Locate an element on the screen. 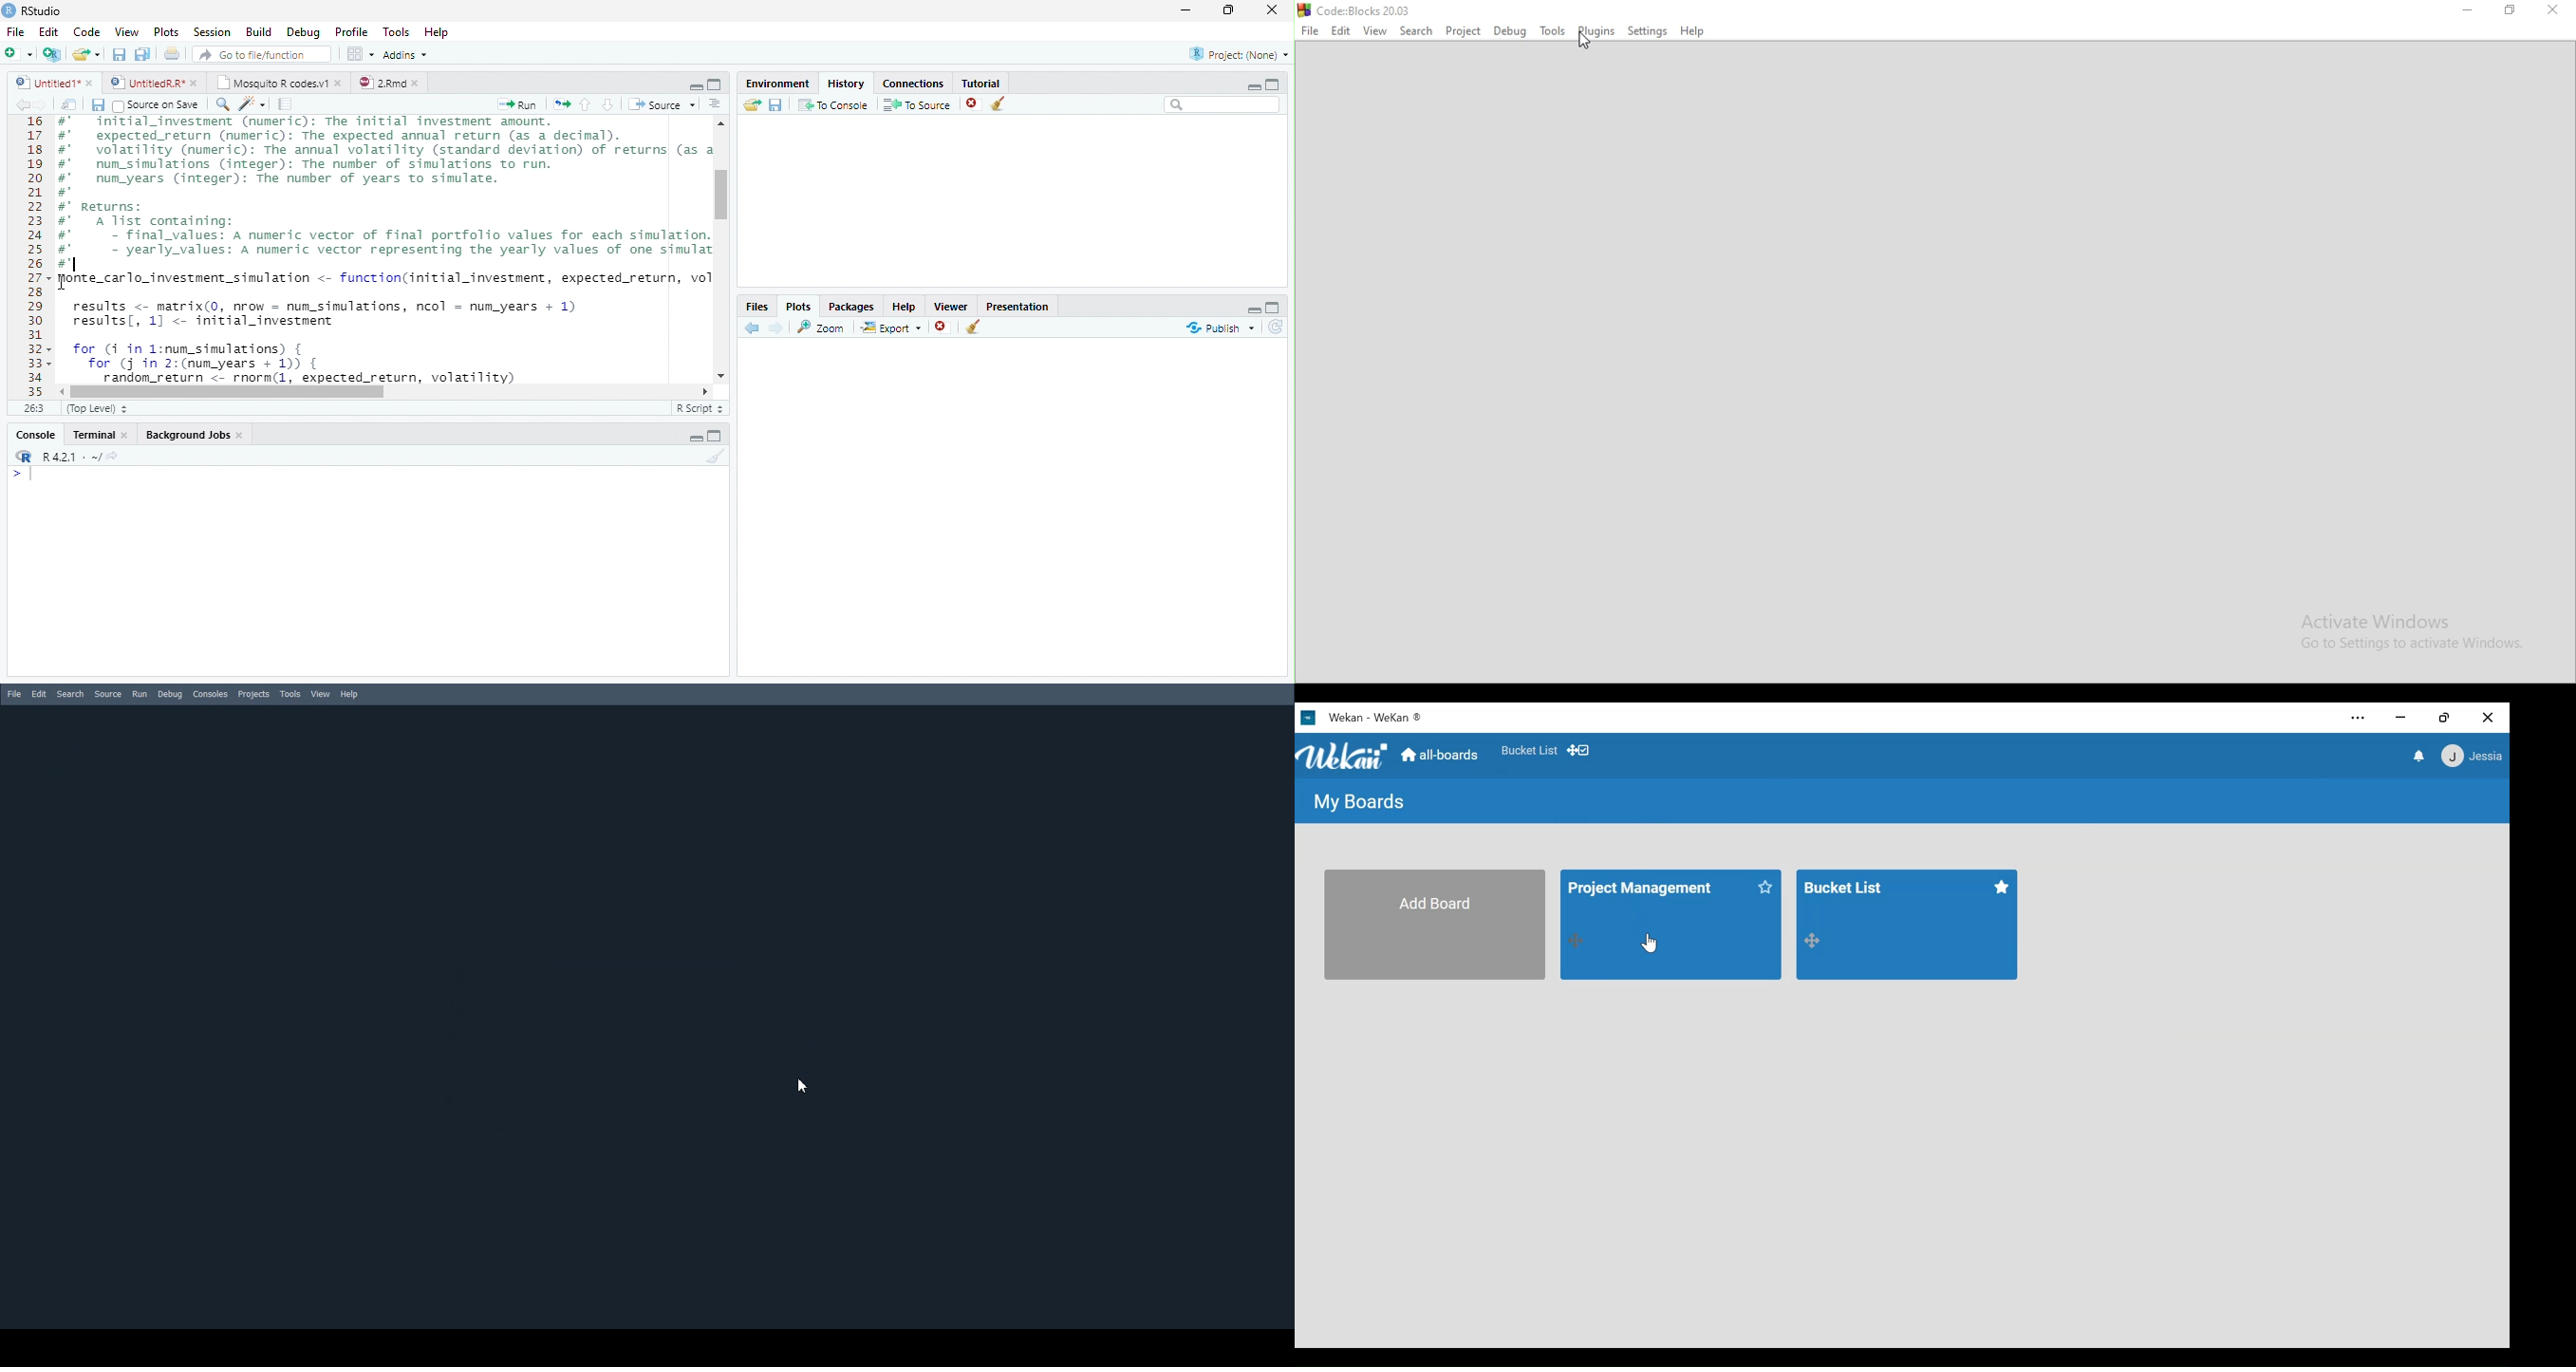  Build is located at coordinates (259, 32).